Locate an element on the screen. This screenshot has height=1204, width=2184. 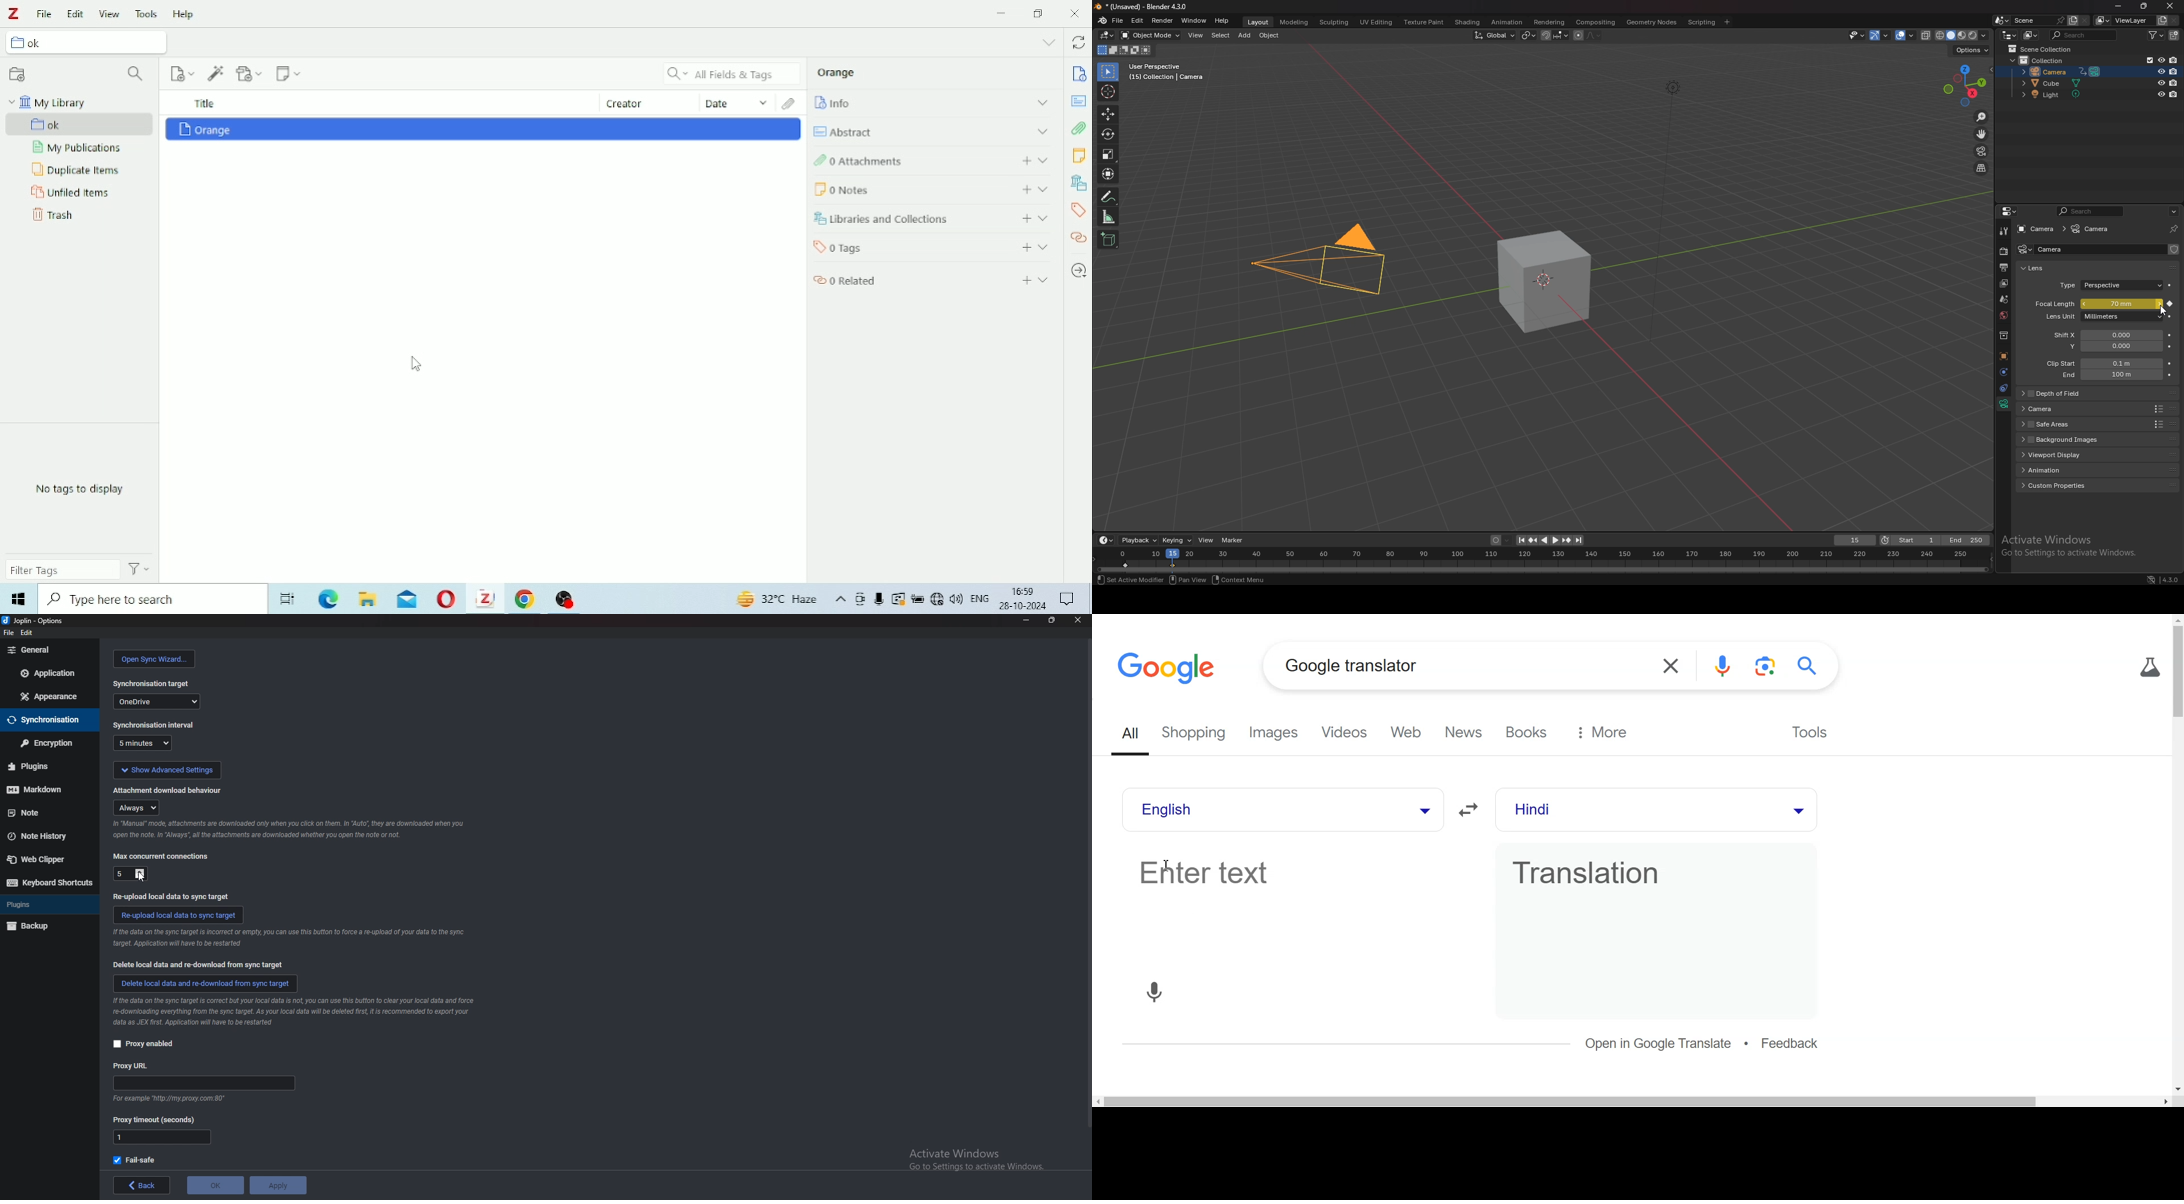
geometry nodes is located at coordinates (1651, 22).